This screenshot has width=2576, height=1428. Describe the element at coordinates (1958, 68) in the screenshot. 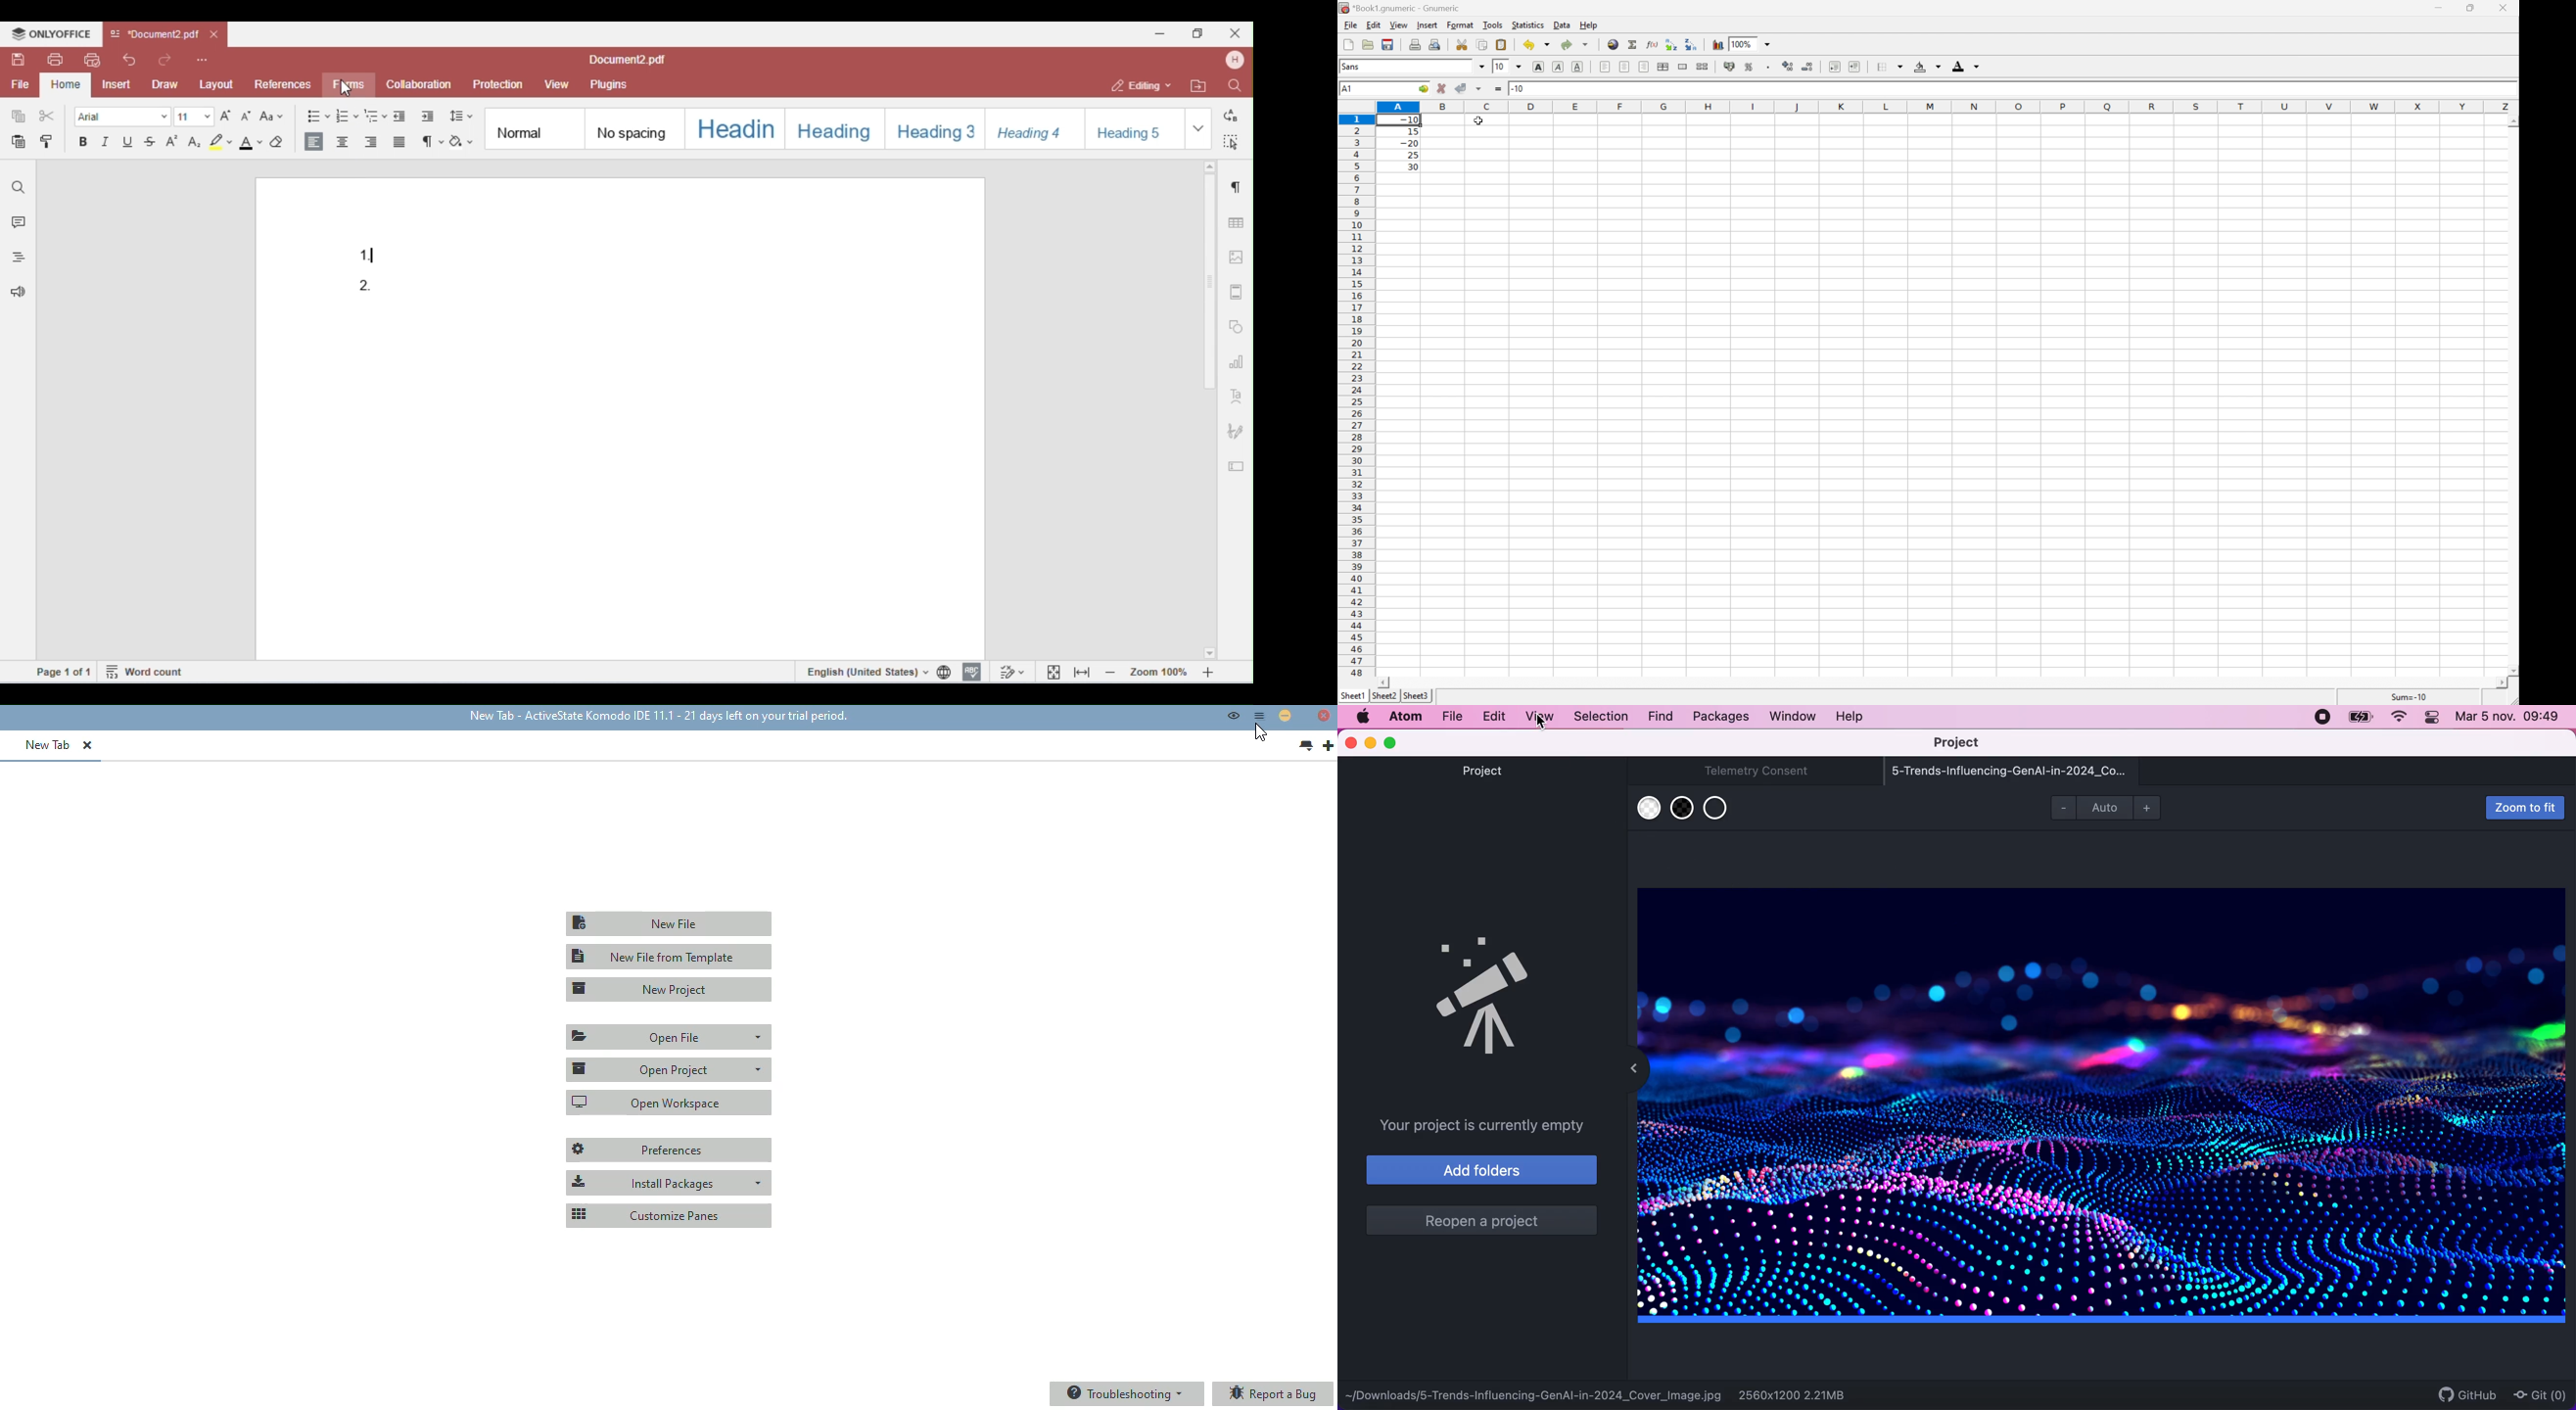

I see `Foreground` at that location.